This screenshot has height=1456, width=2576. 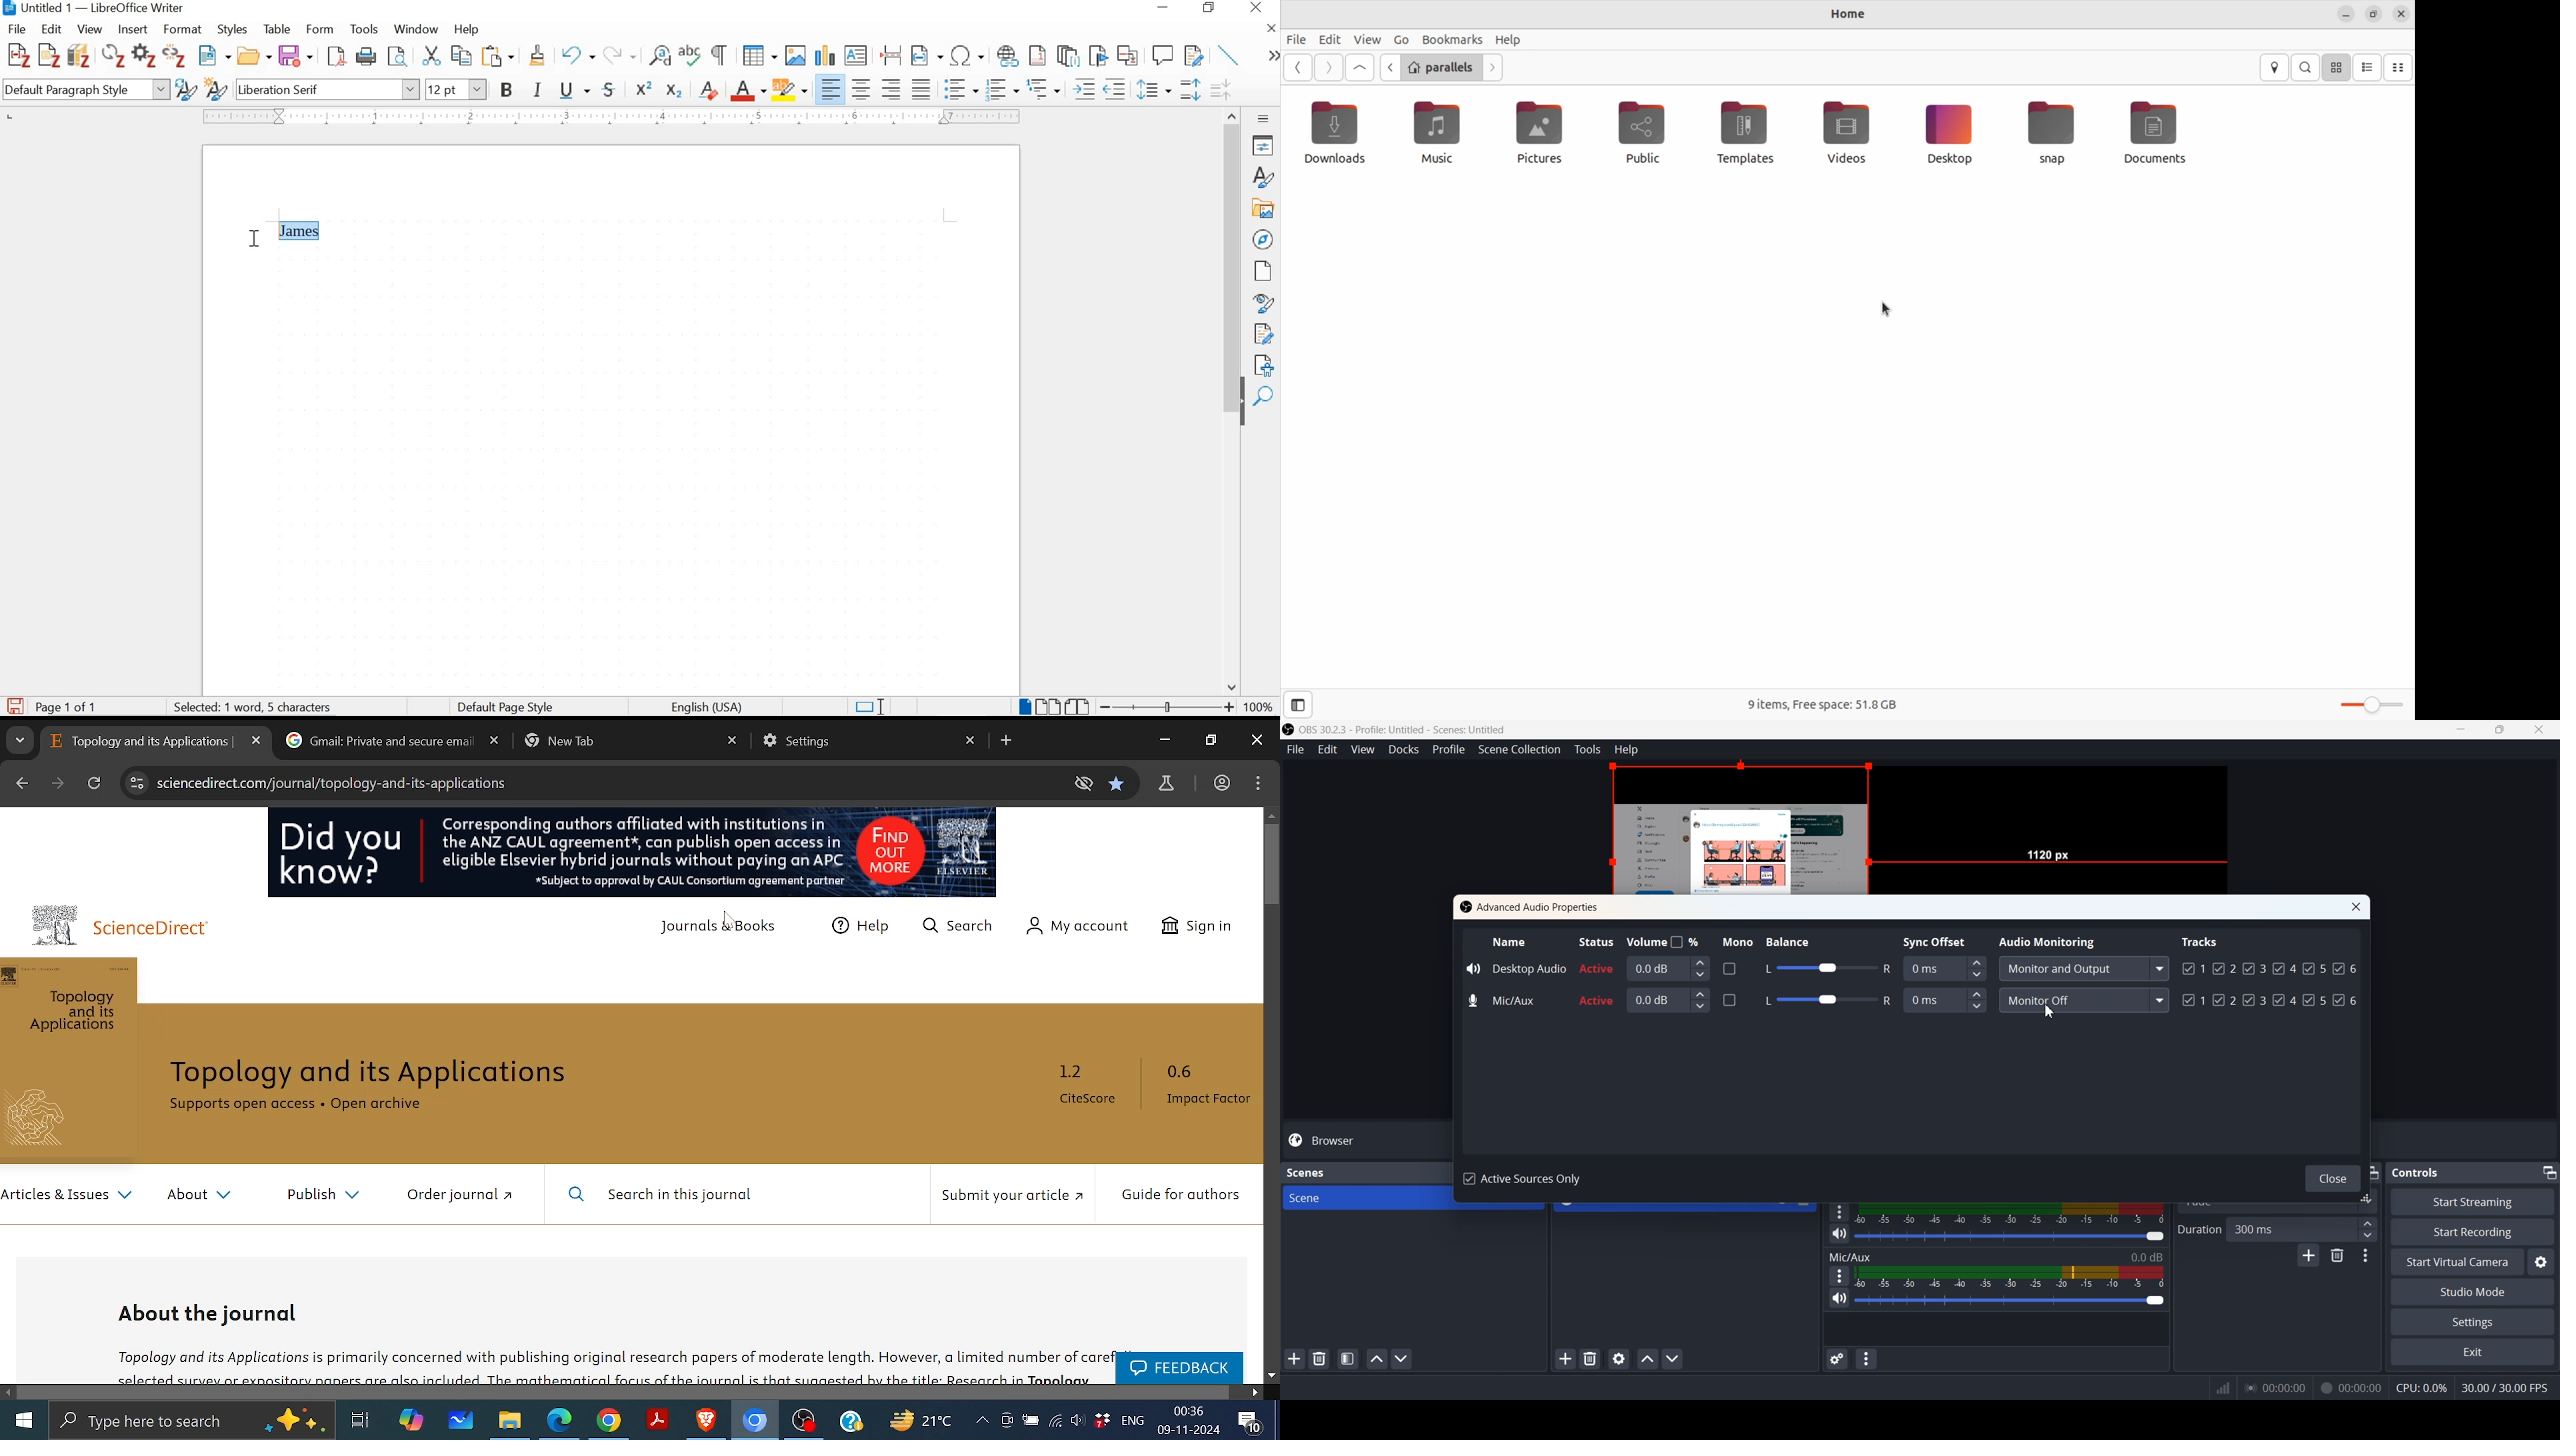 What do you see at coordinates (1117, 89) in the screenshot?
I see `decrease indent` at bounding box center [1117, 89].